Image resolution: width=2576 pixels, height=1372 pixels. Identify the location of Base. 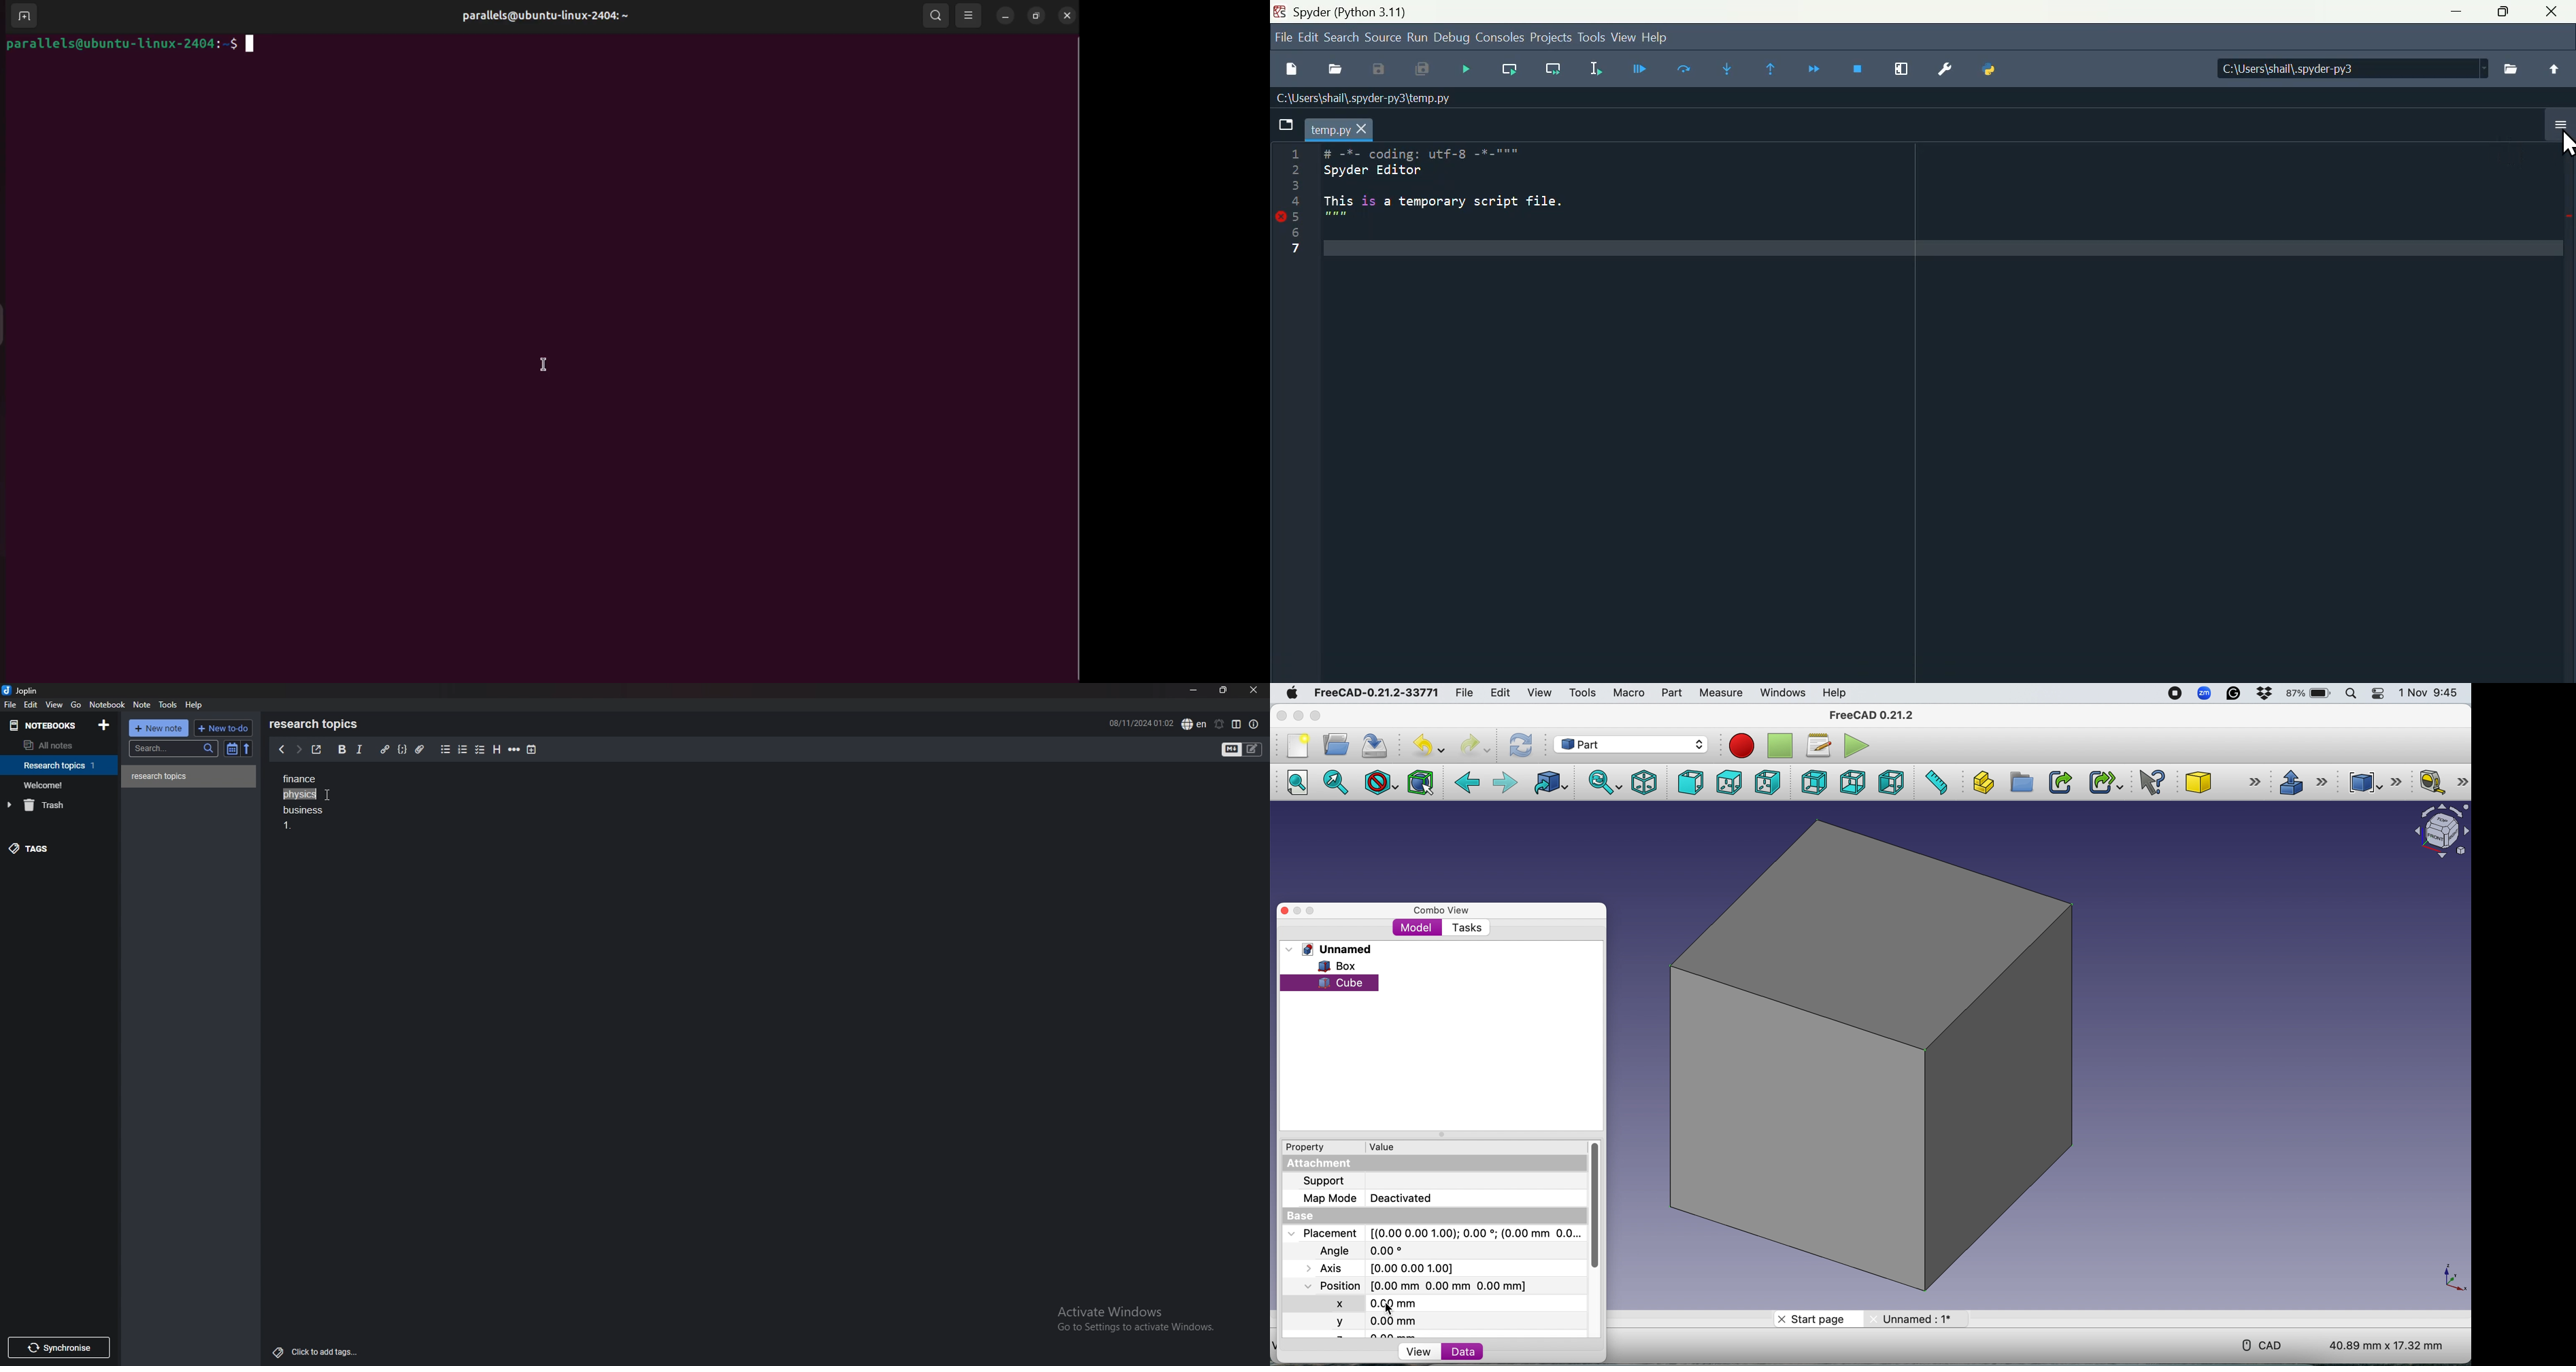
(1308, 1215).